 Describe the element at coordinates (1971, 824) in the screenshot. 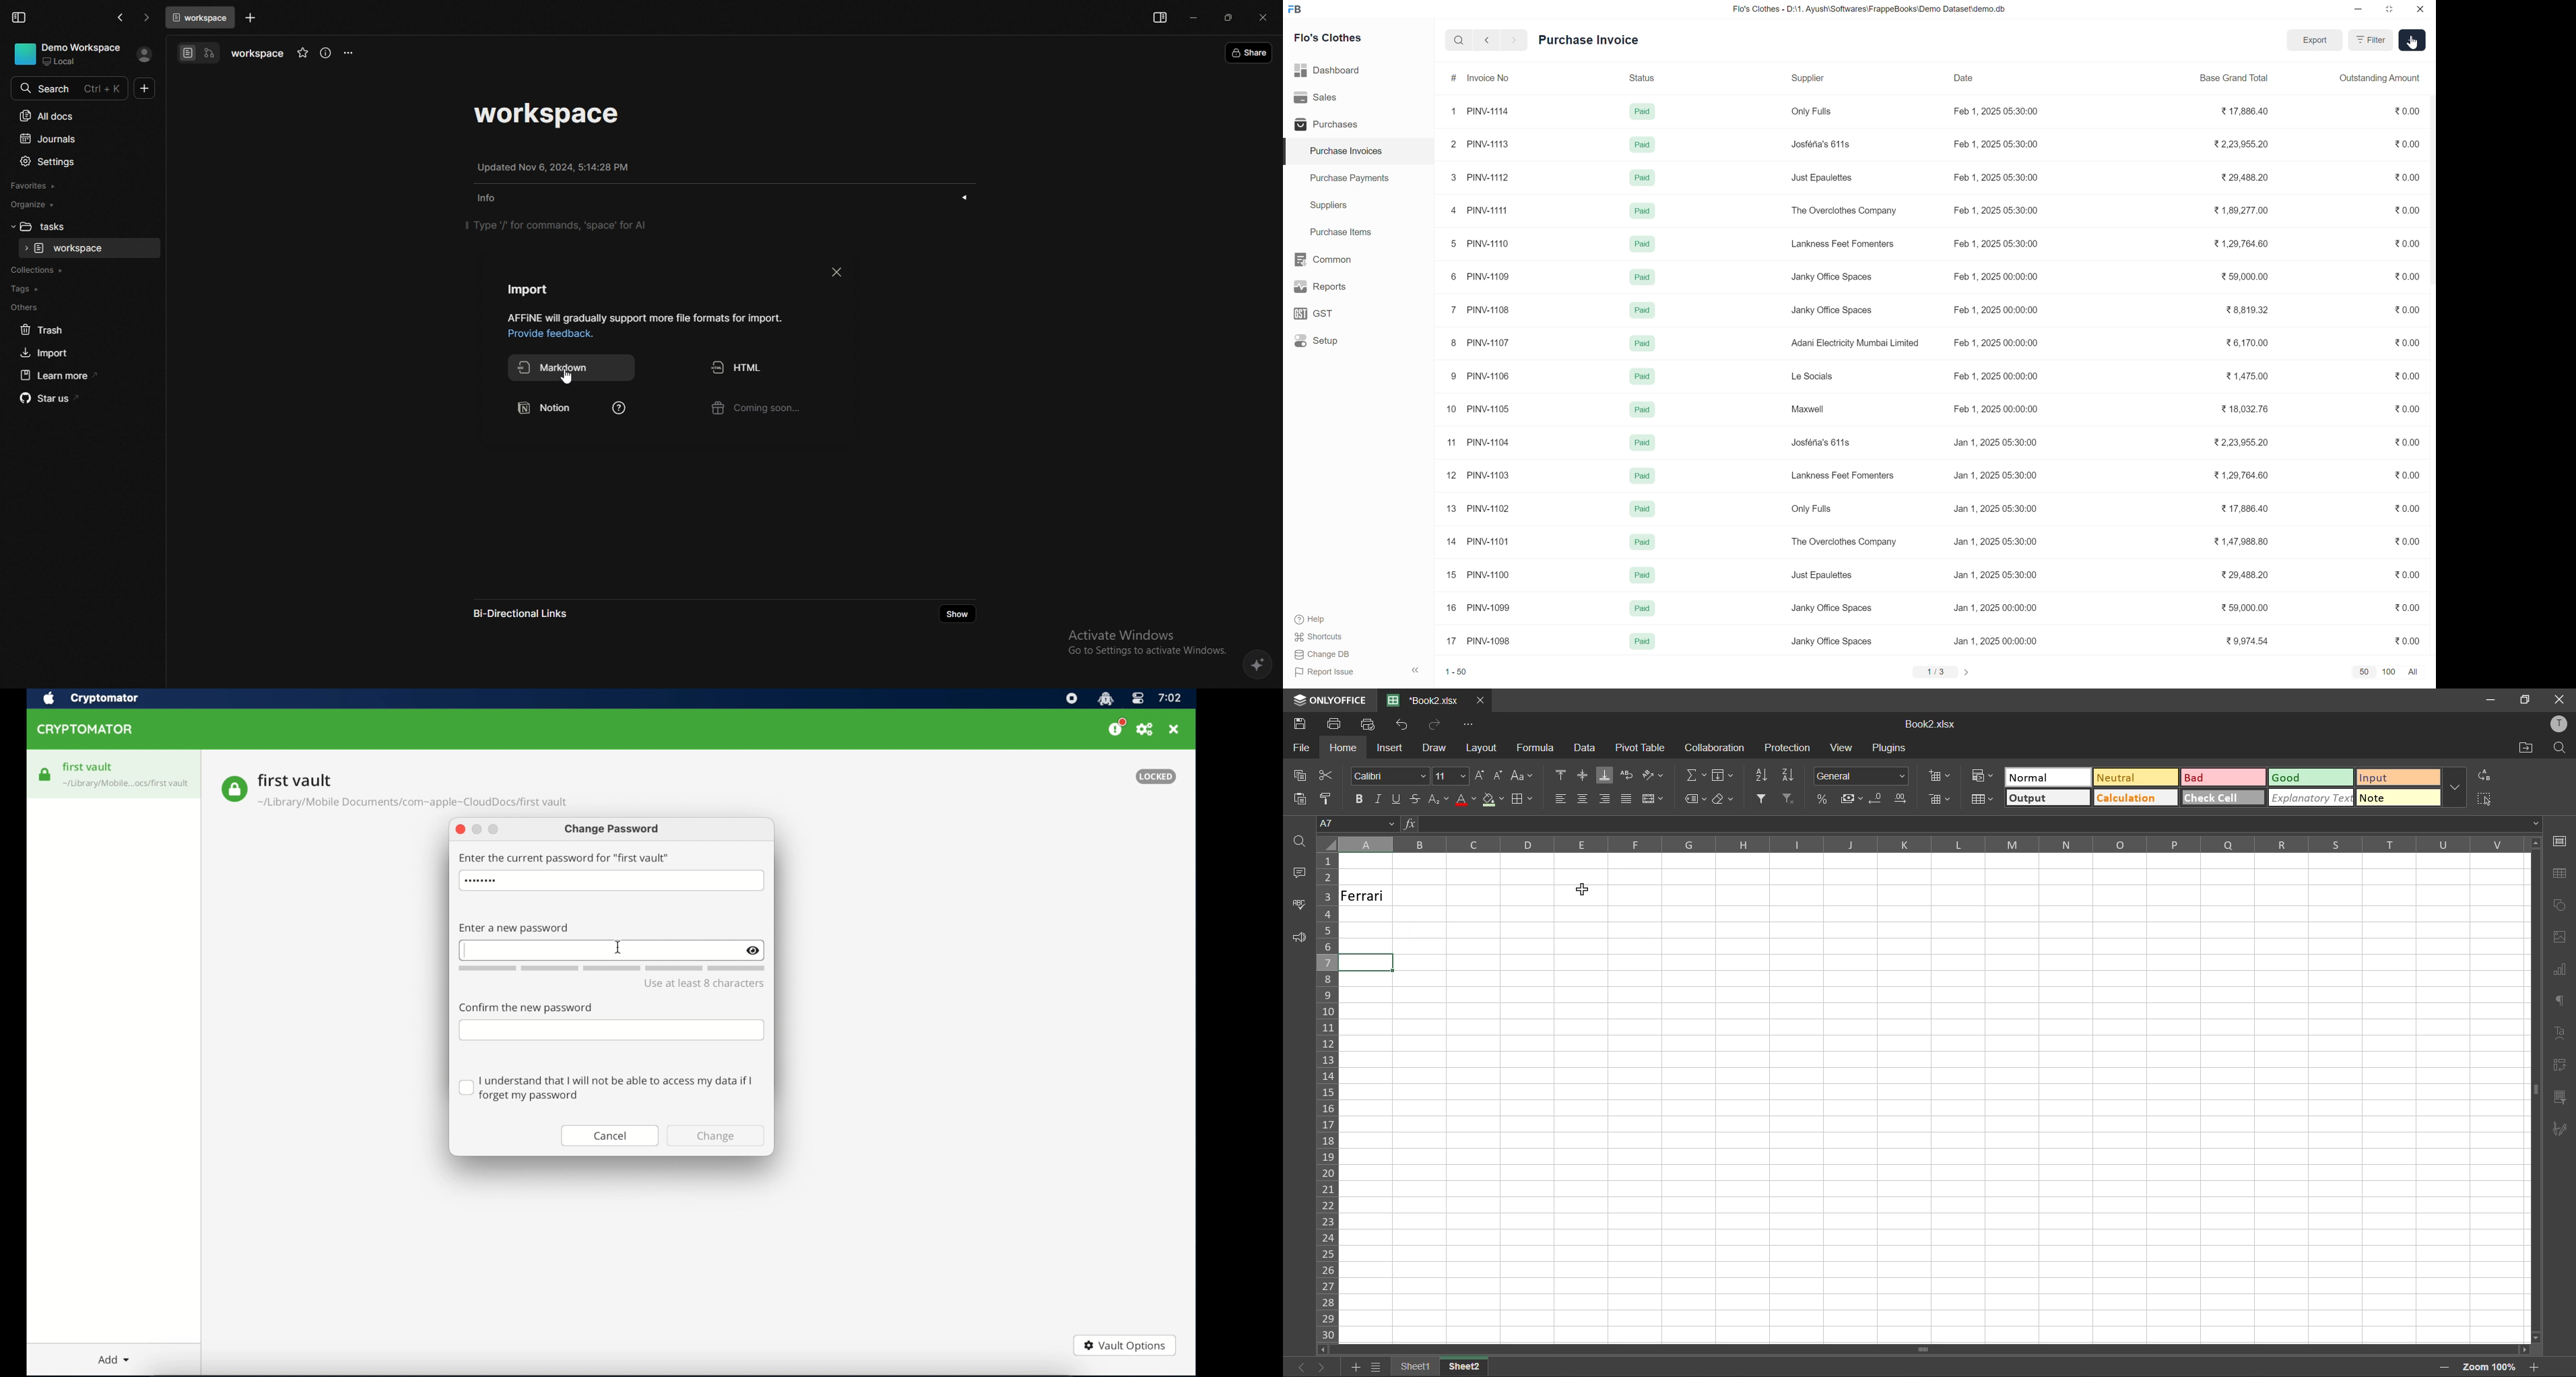

I see `formula bar` at that location.